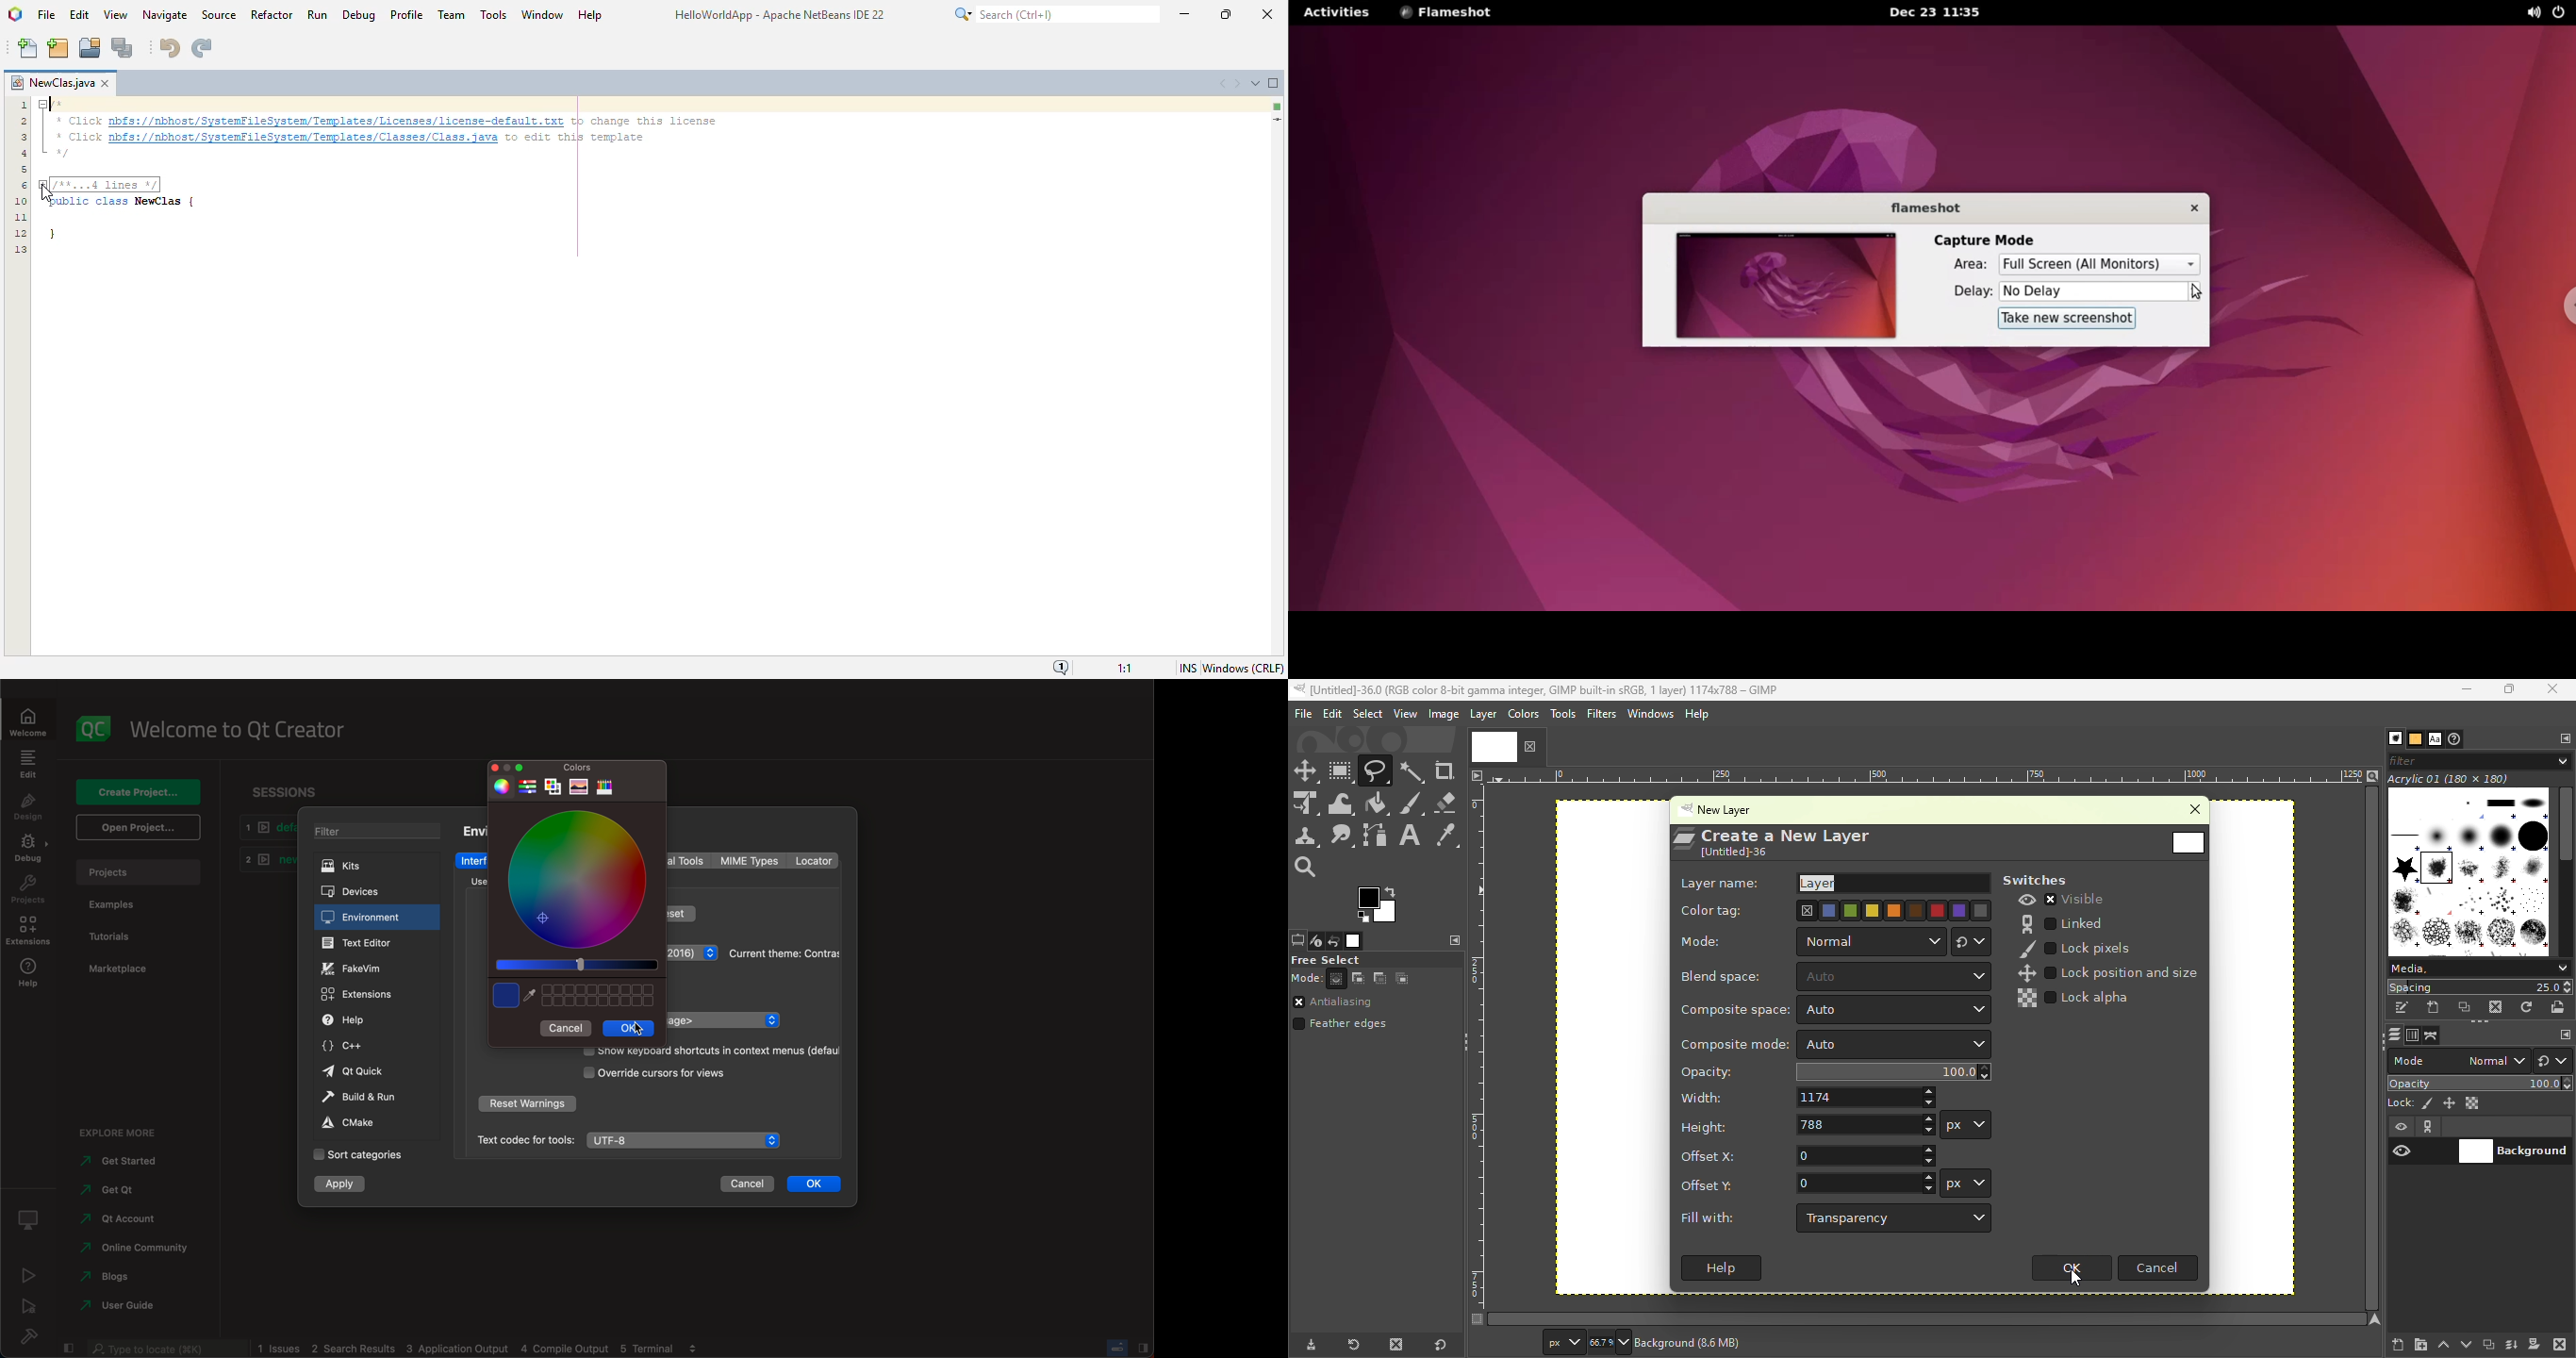 This screenshot has width=2576, height=1372. I want to click on resize, so click(506, 767).